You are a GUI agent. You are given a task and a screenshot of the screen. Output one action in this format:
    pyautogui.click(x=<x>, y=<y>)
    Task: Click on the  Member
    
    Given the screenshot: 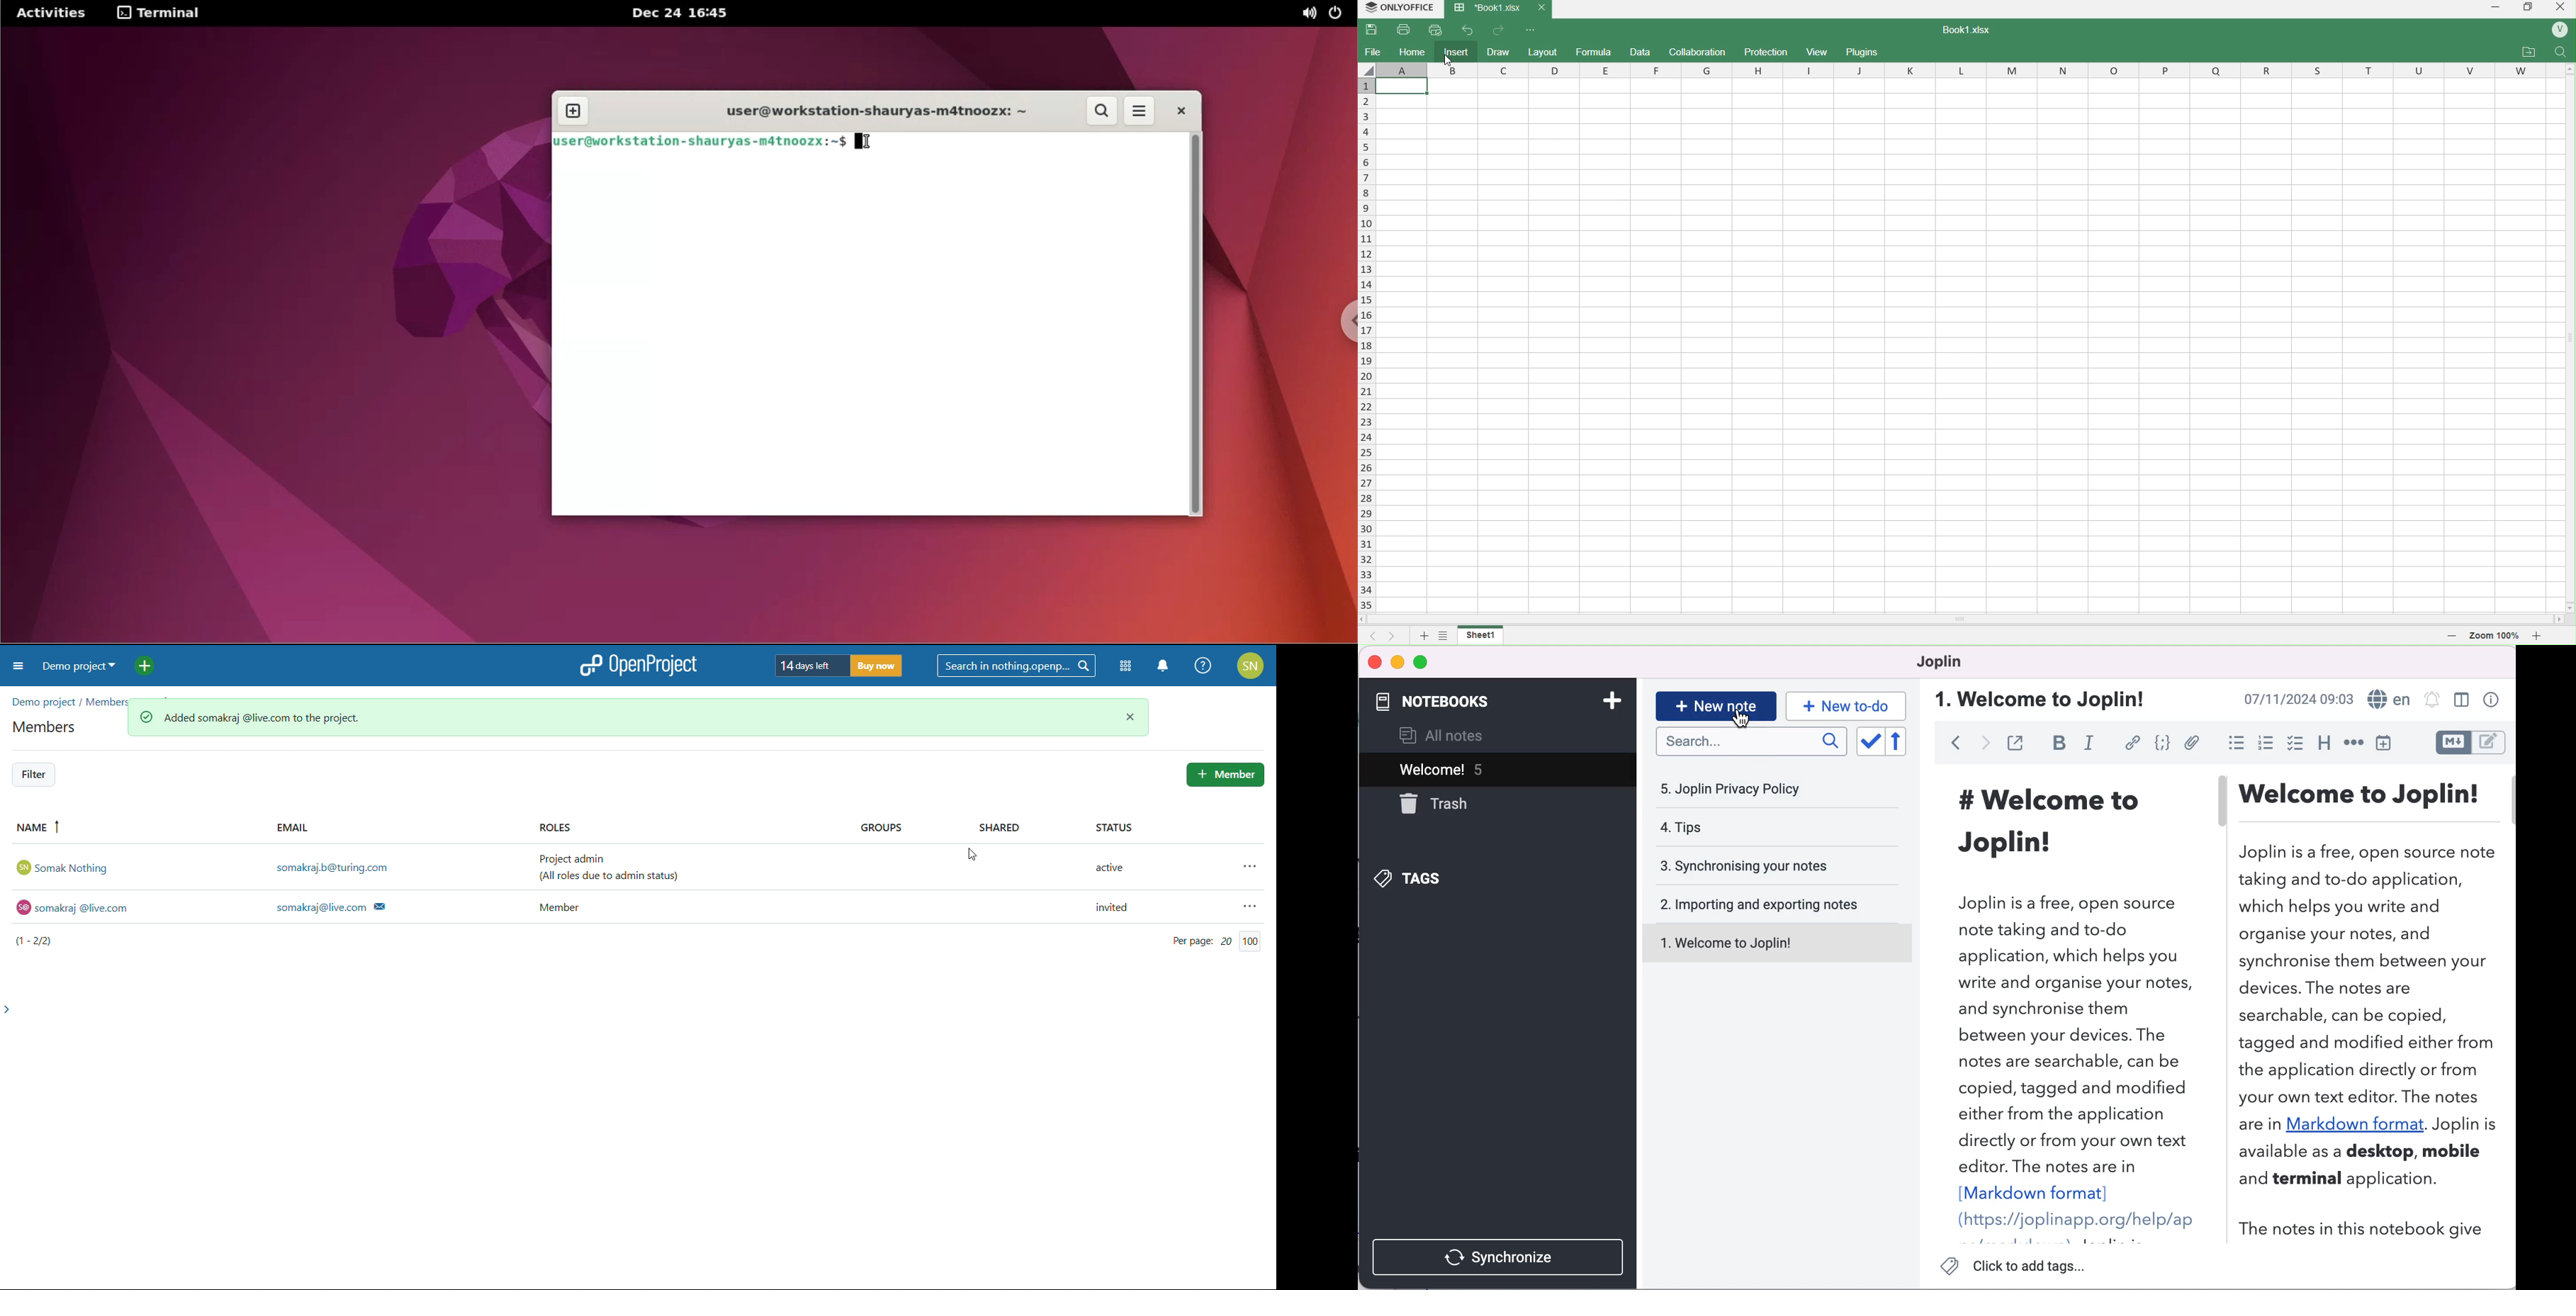 What is the action you would take?
    pyautogui.click(x=562, y=911)
    